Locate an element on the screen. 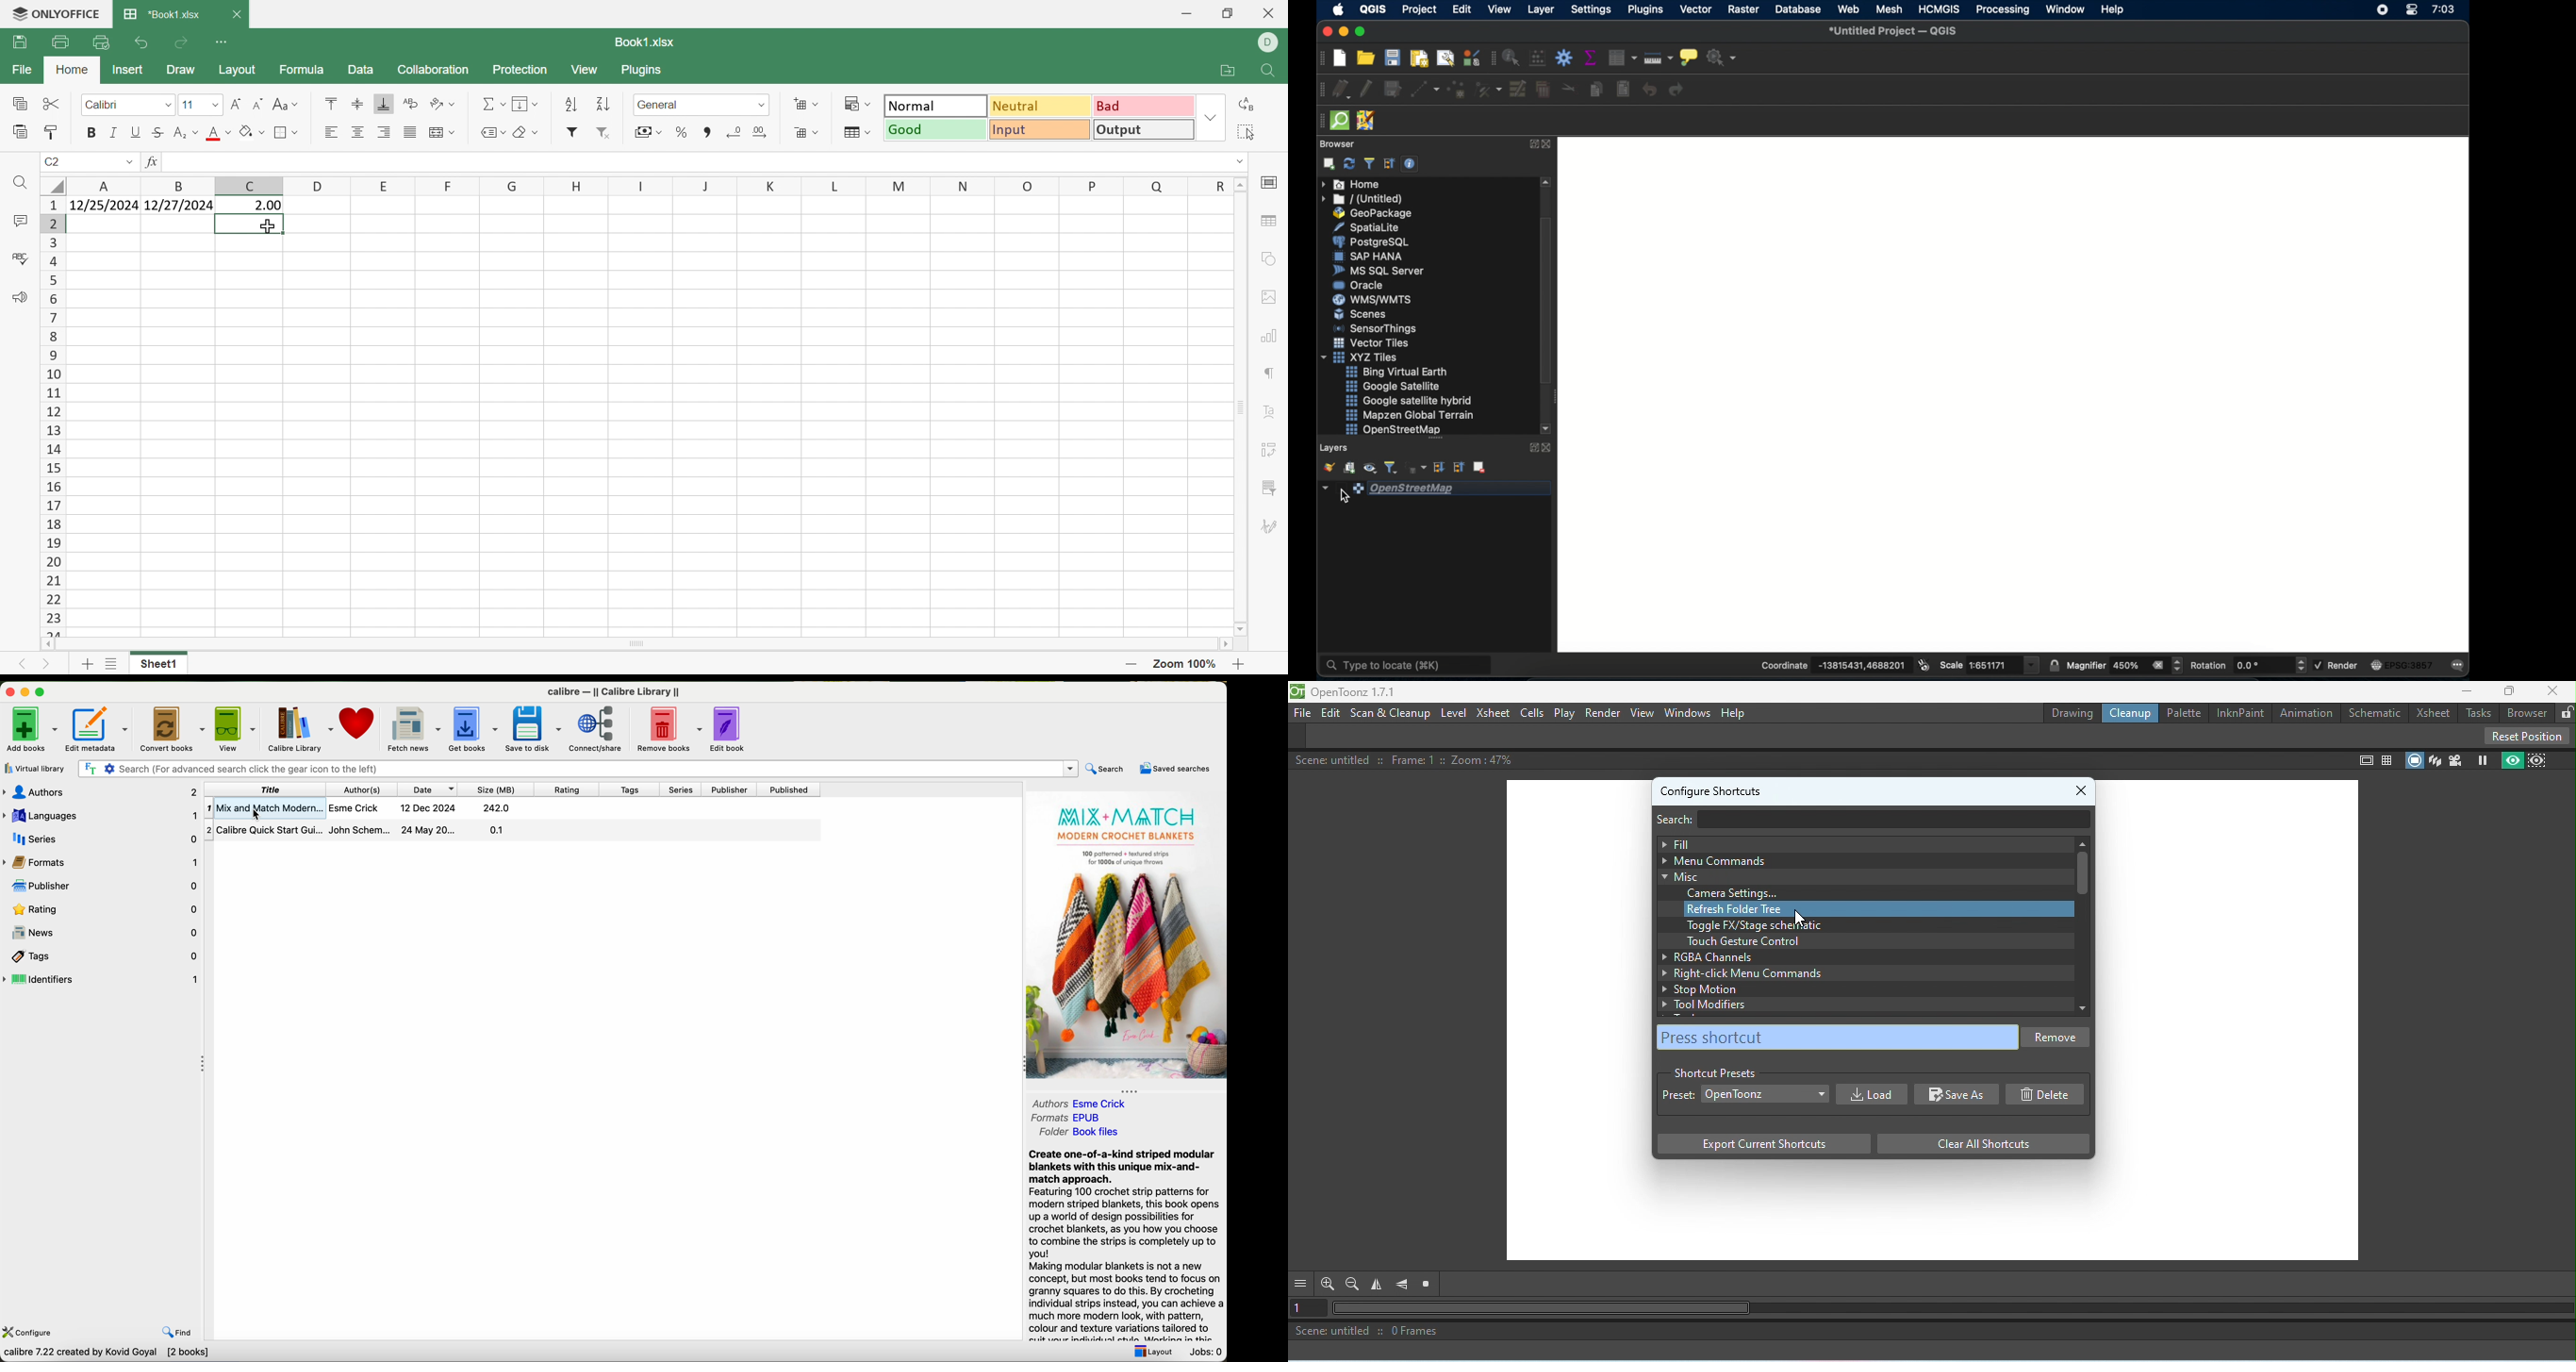 The image size is (2576, 1372). authors is located at coordinates (1083, 1104).